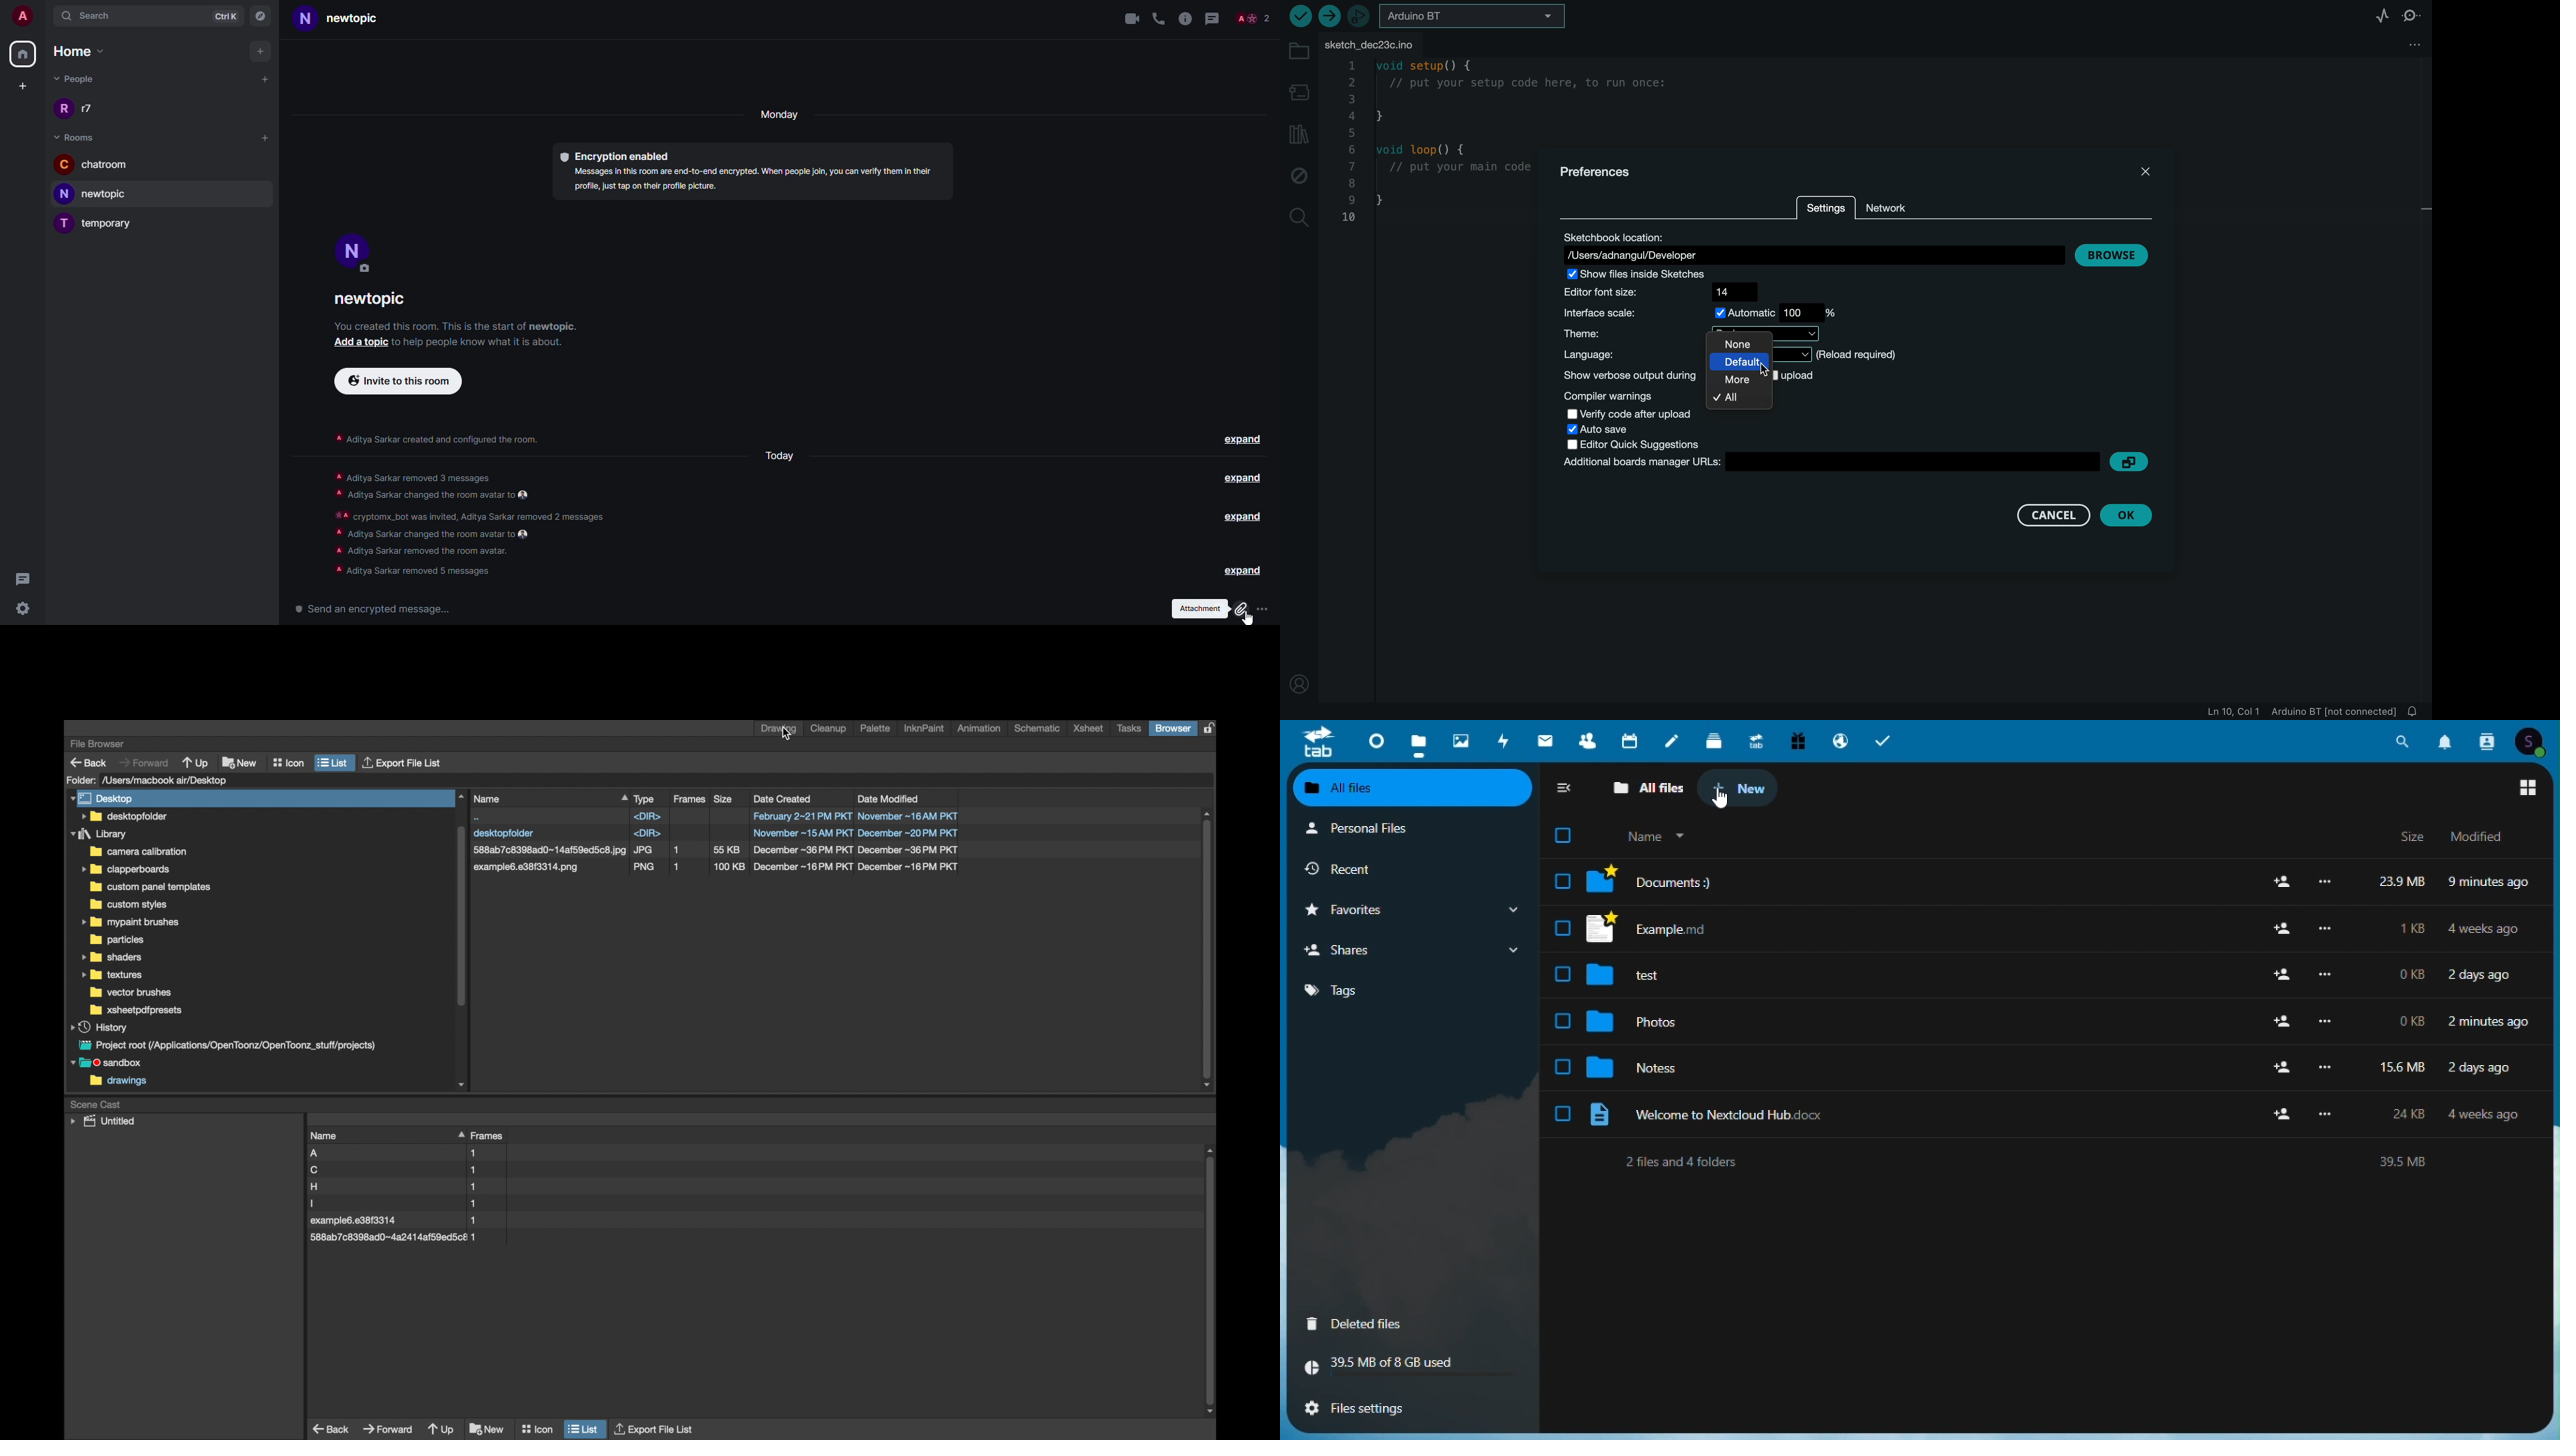  I want to click on info, so click(1185, 18).